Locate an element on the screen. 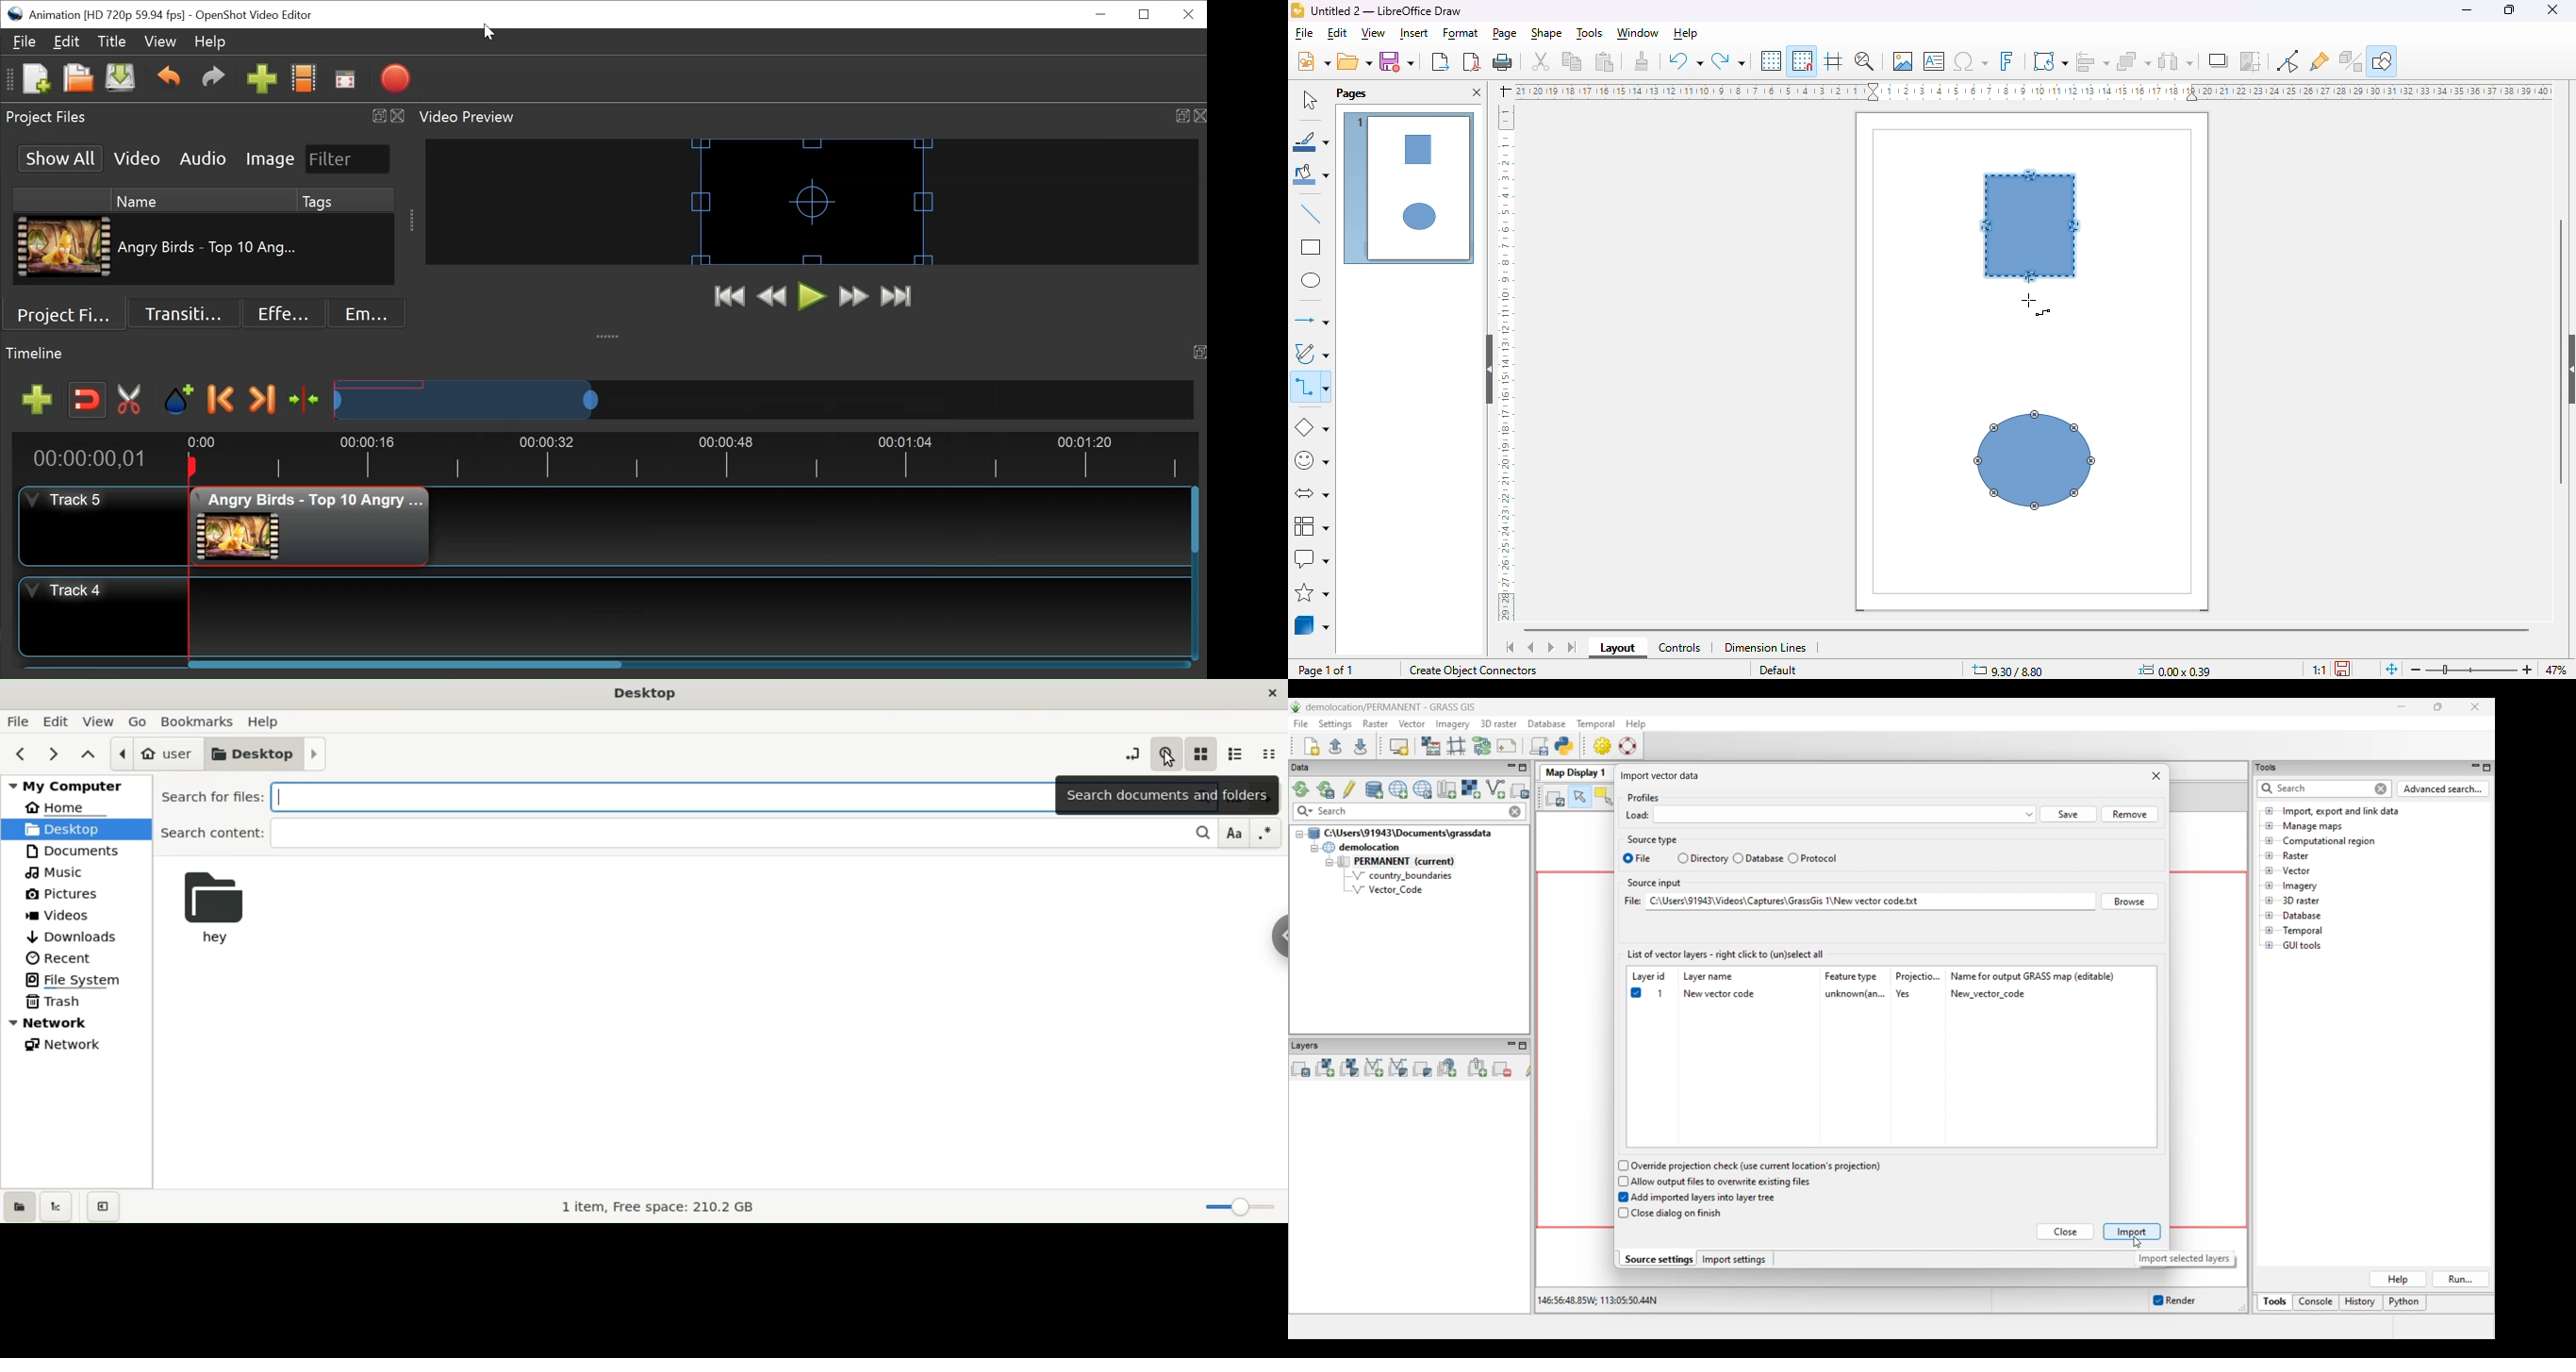 The image size is (2576, 1372). File is located at coordinates (25, 41).